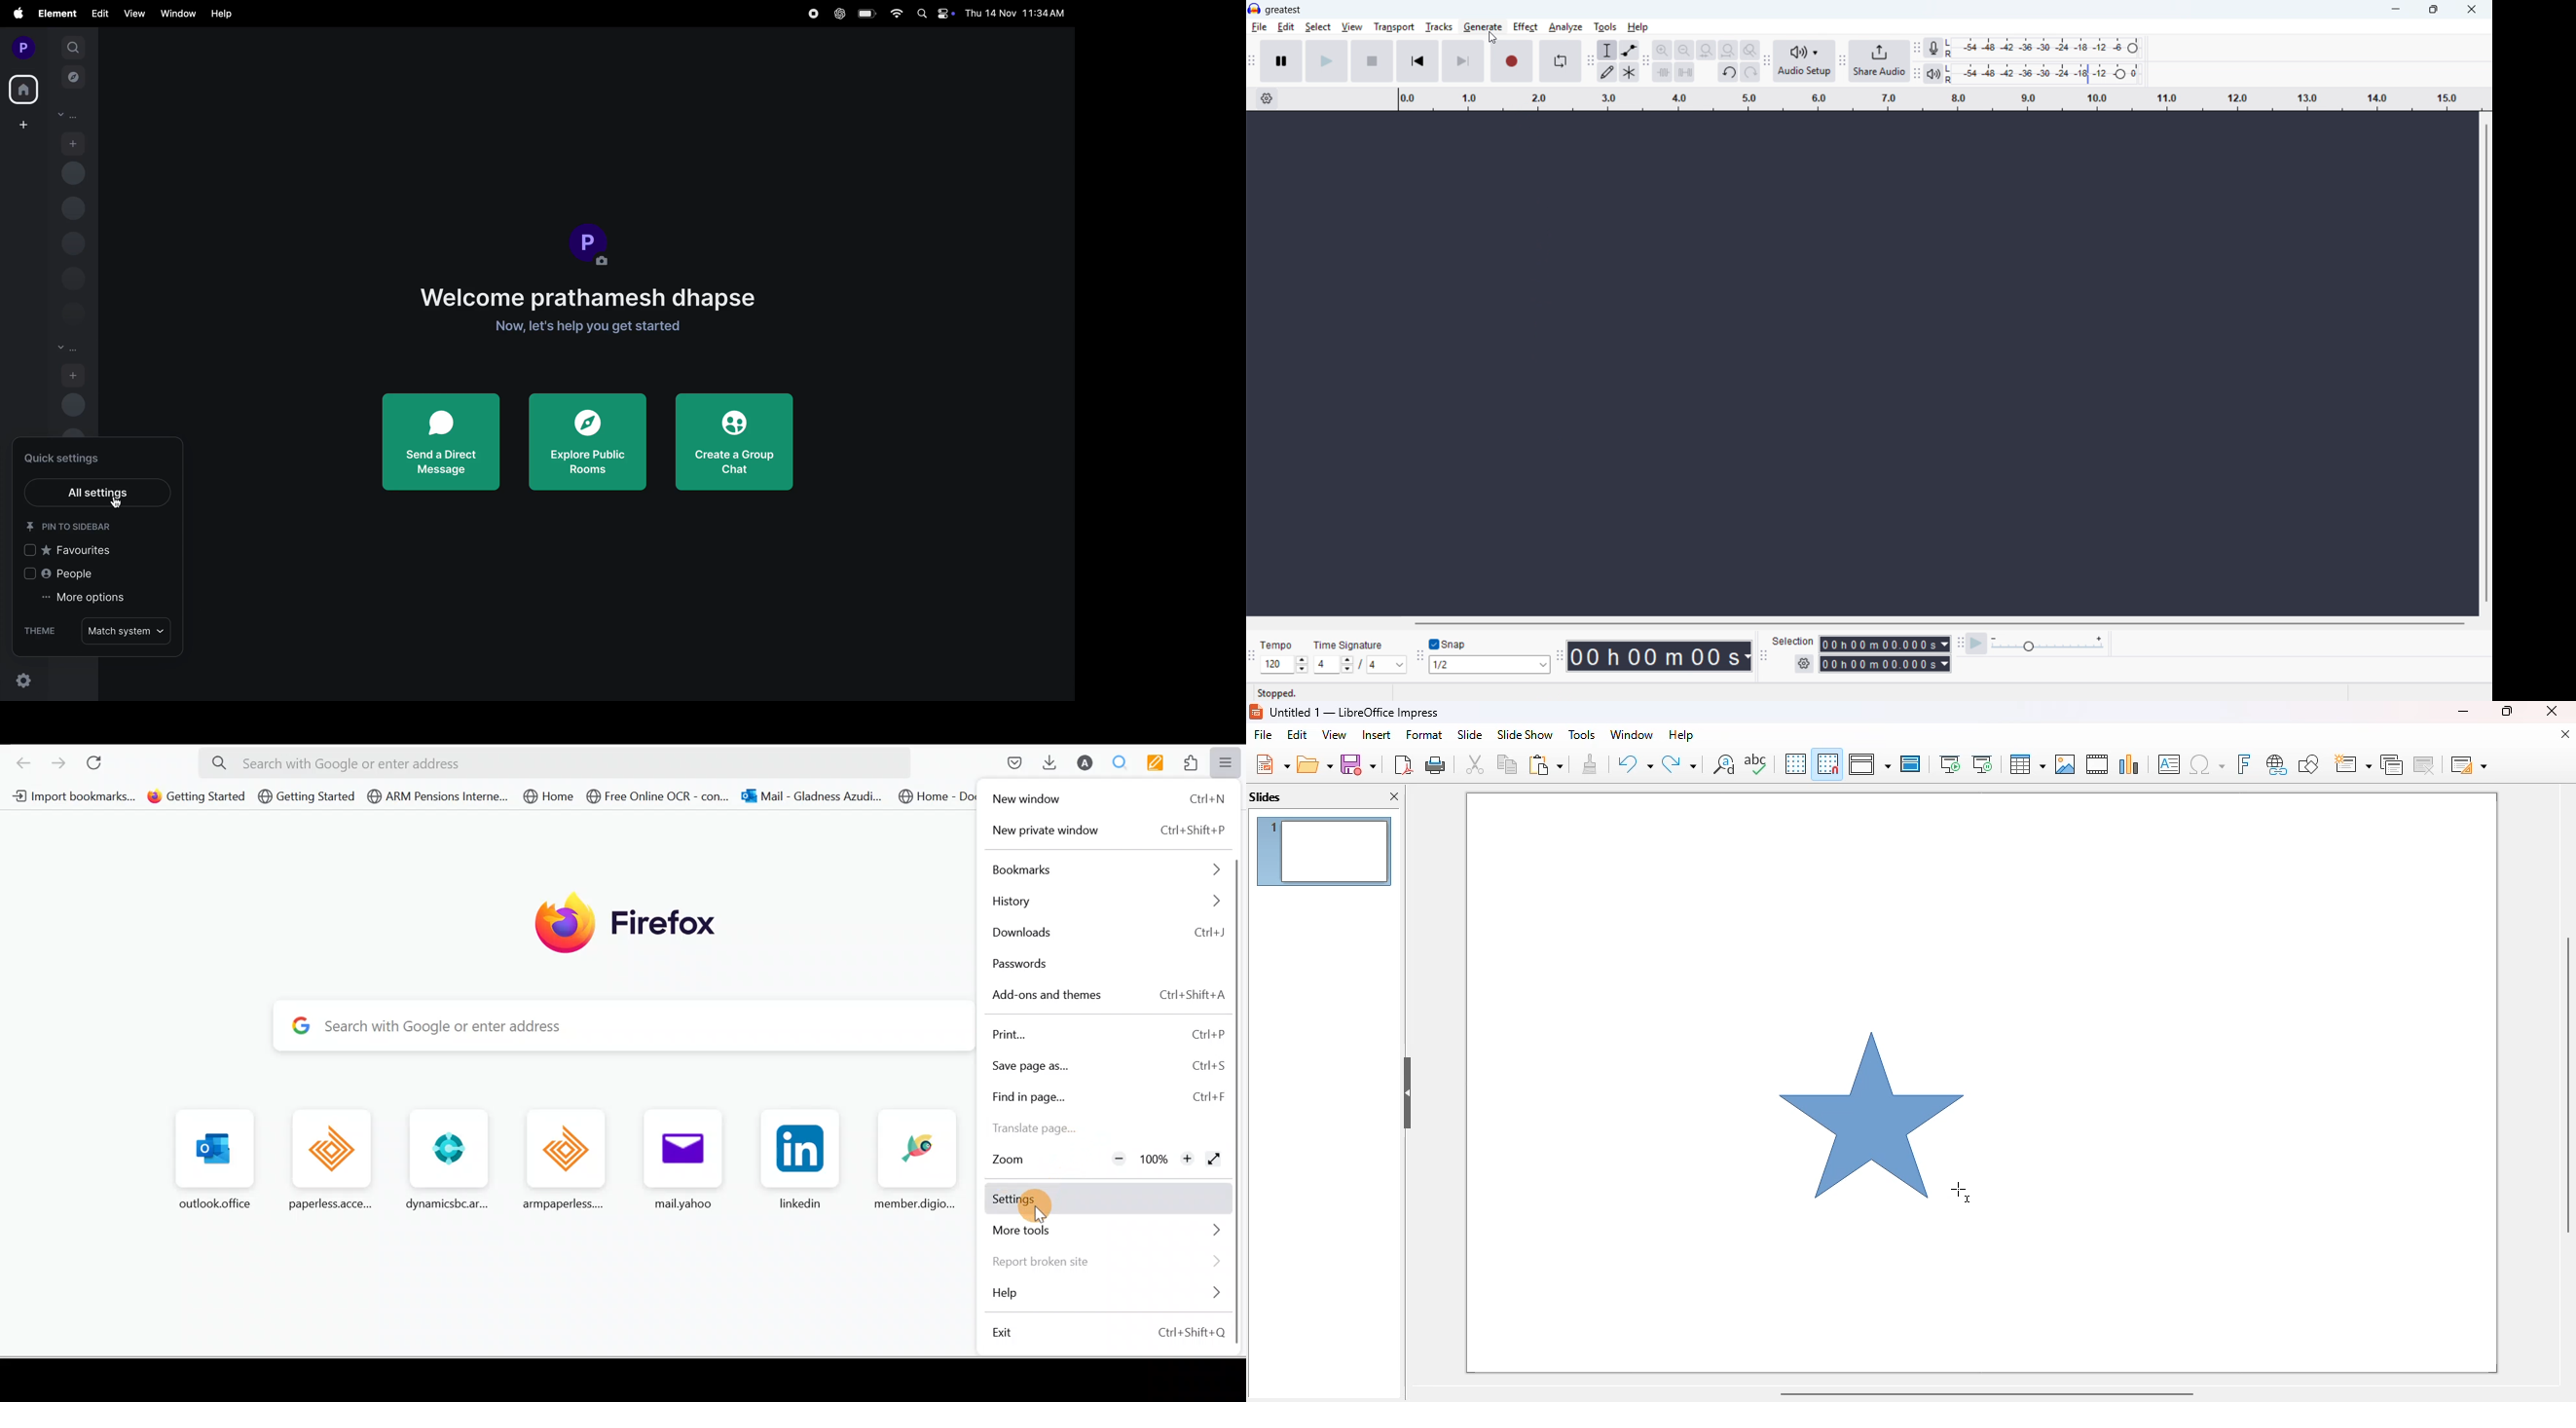  I want to click on close , so click(2472, 10).